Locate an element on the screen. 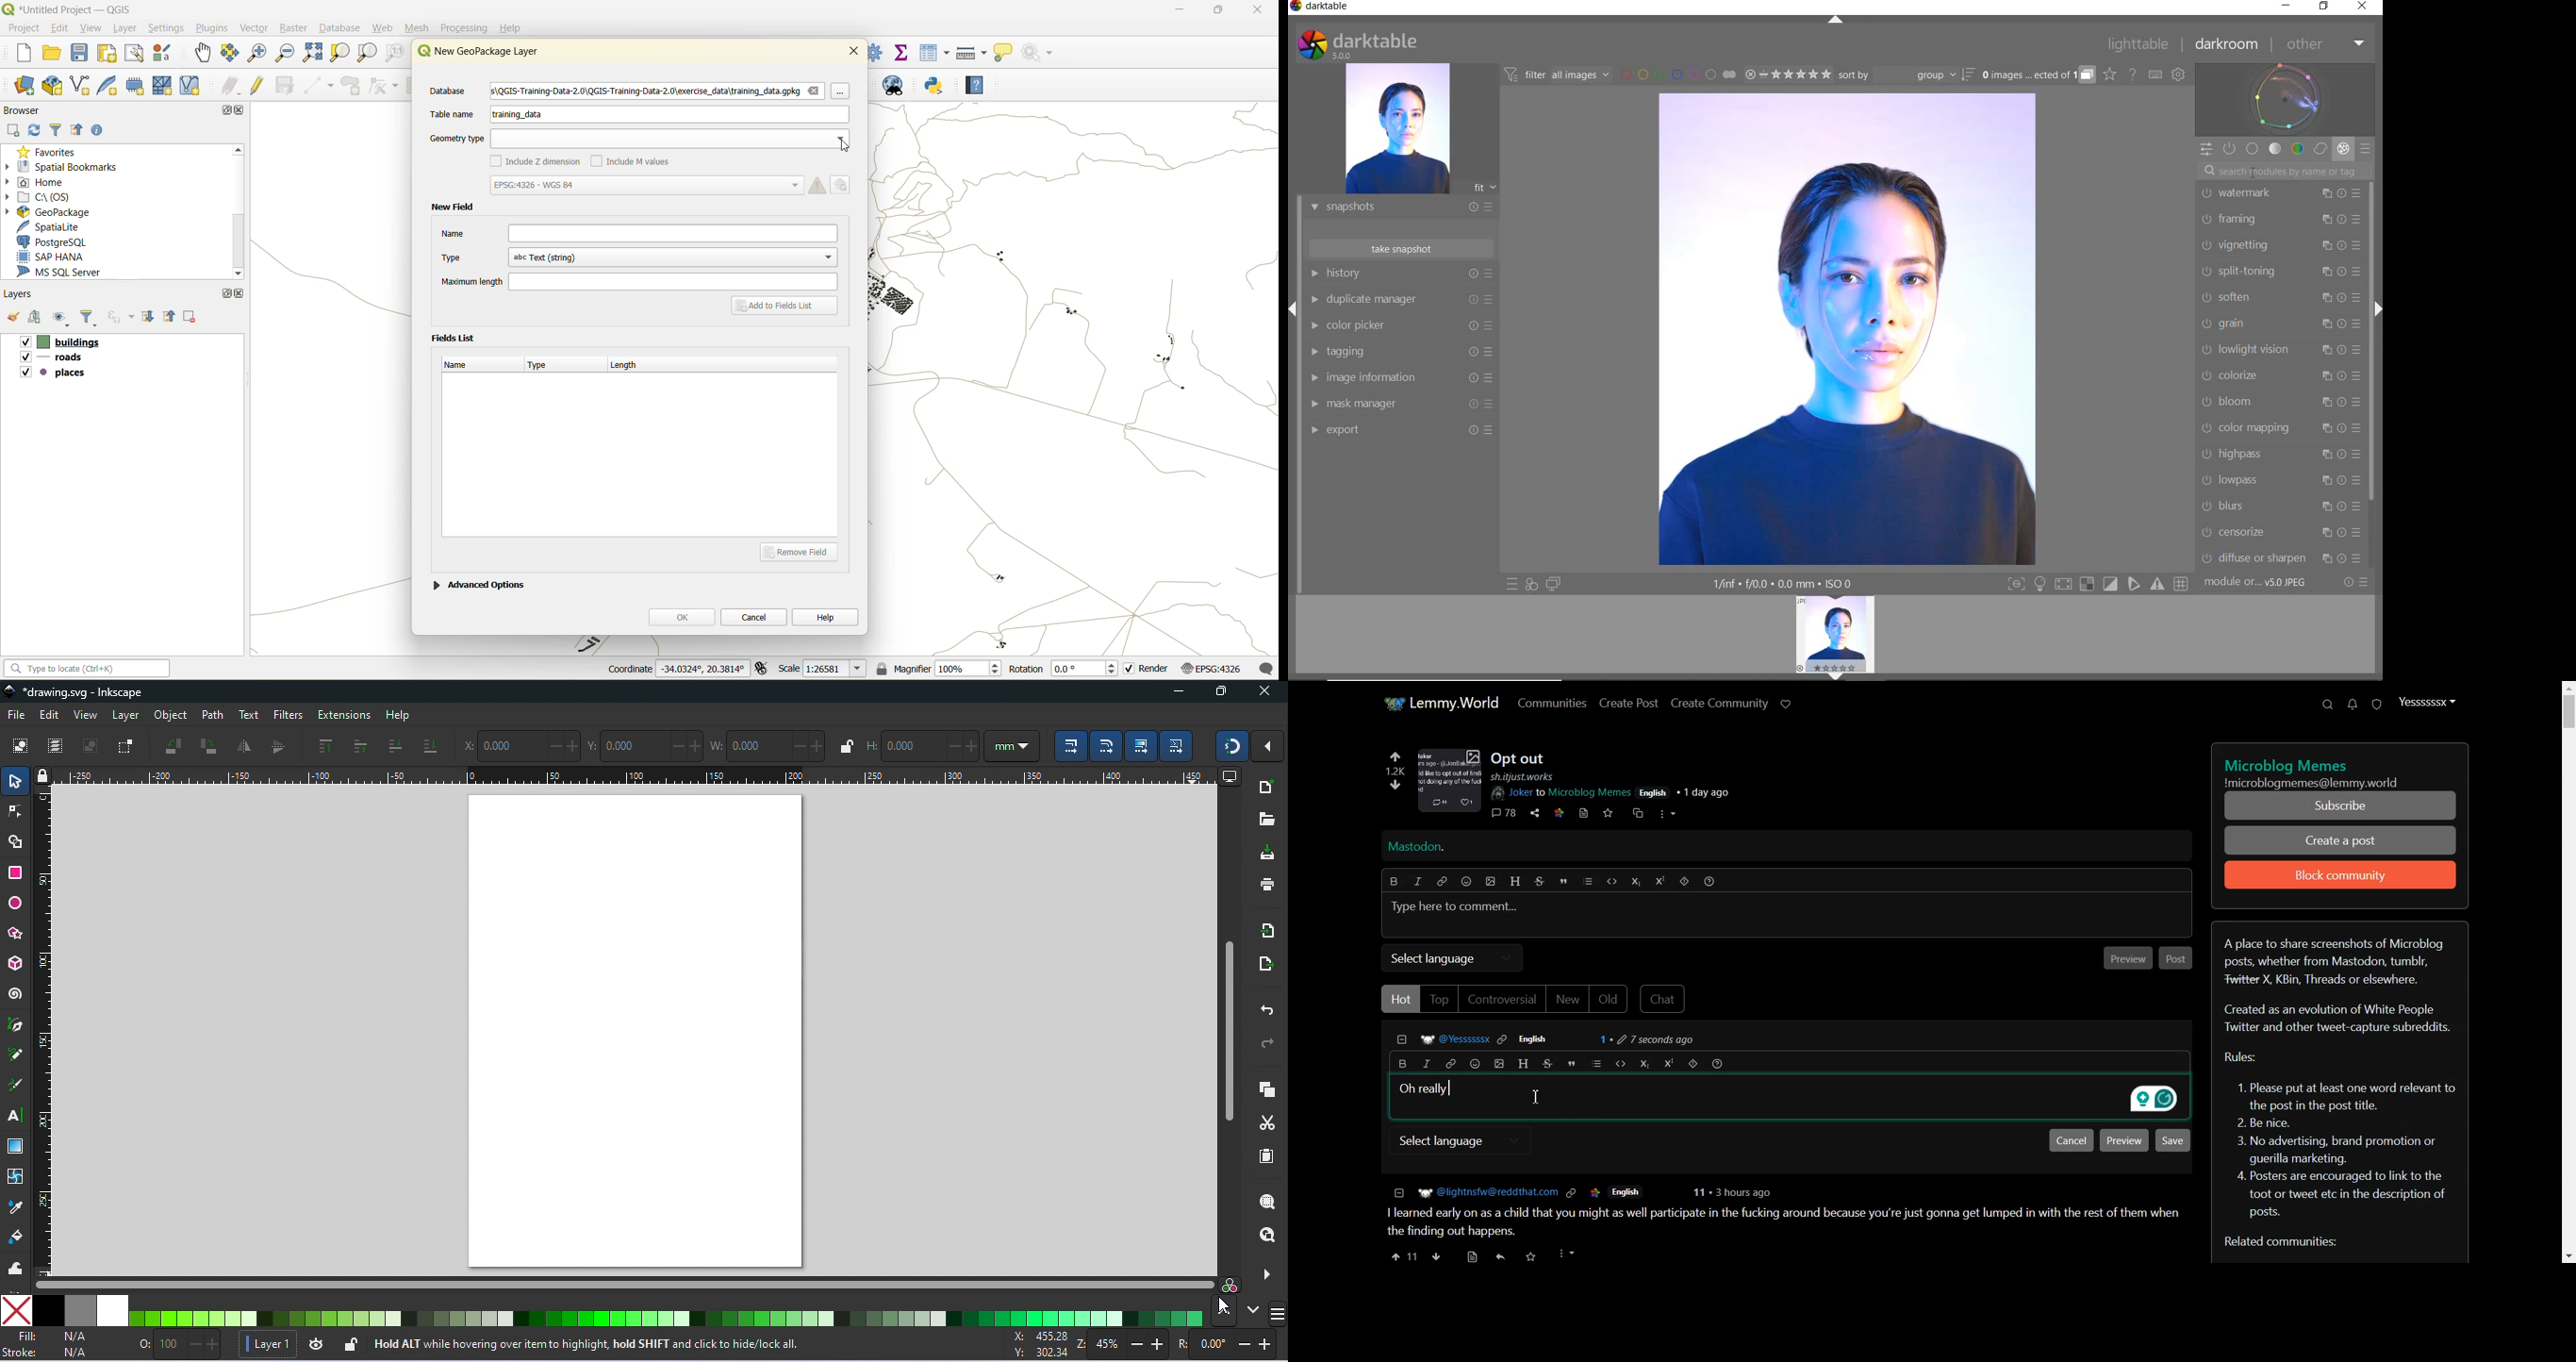 The width and height of the screenshot is (2576, 1372). COLOR is located at coordinates (2299, 148).